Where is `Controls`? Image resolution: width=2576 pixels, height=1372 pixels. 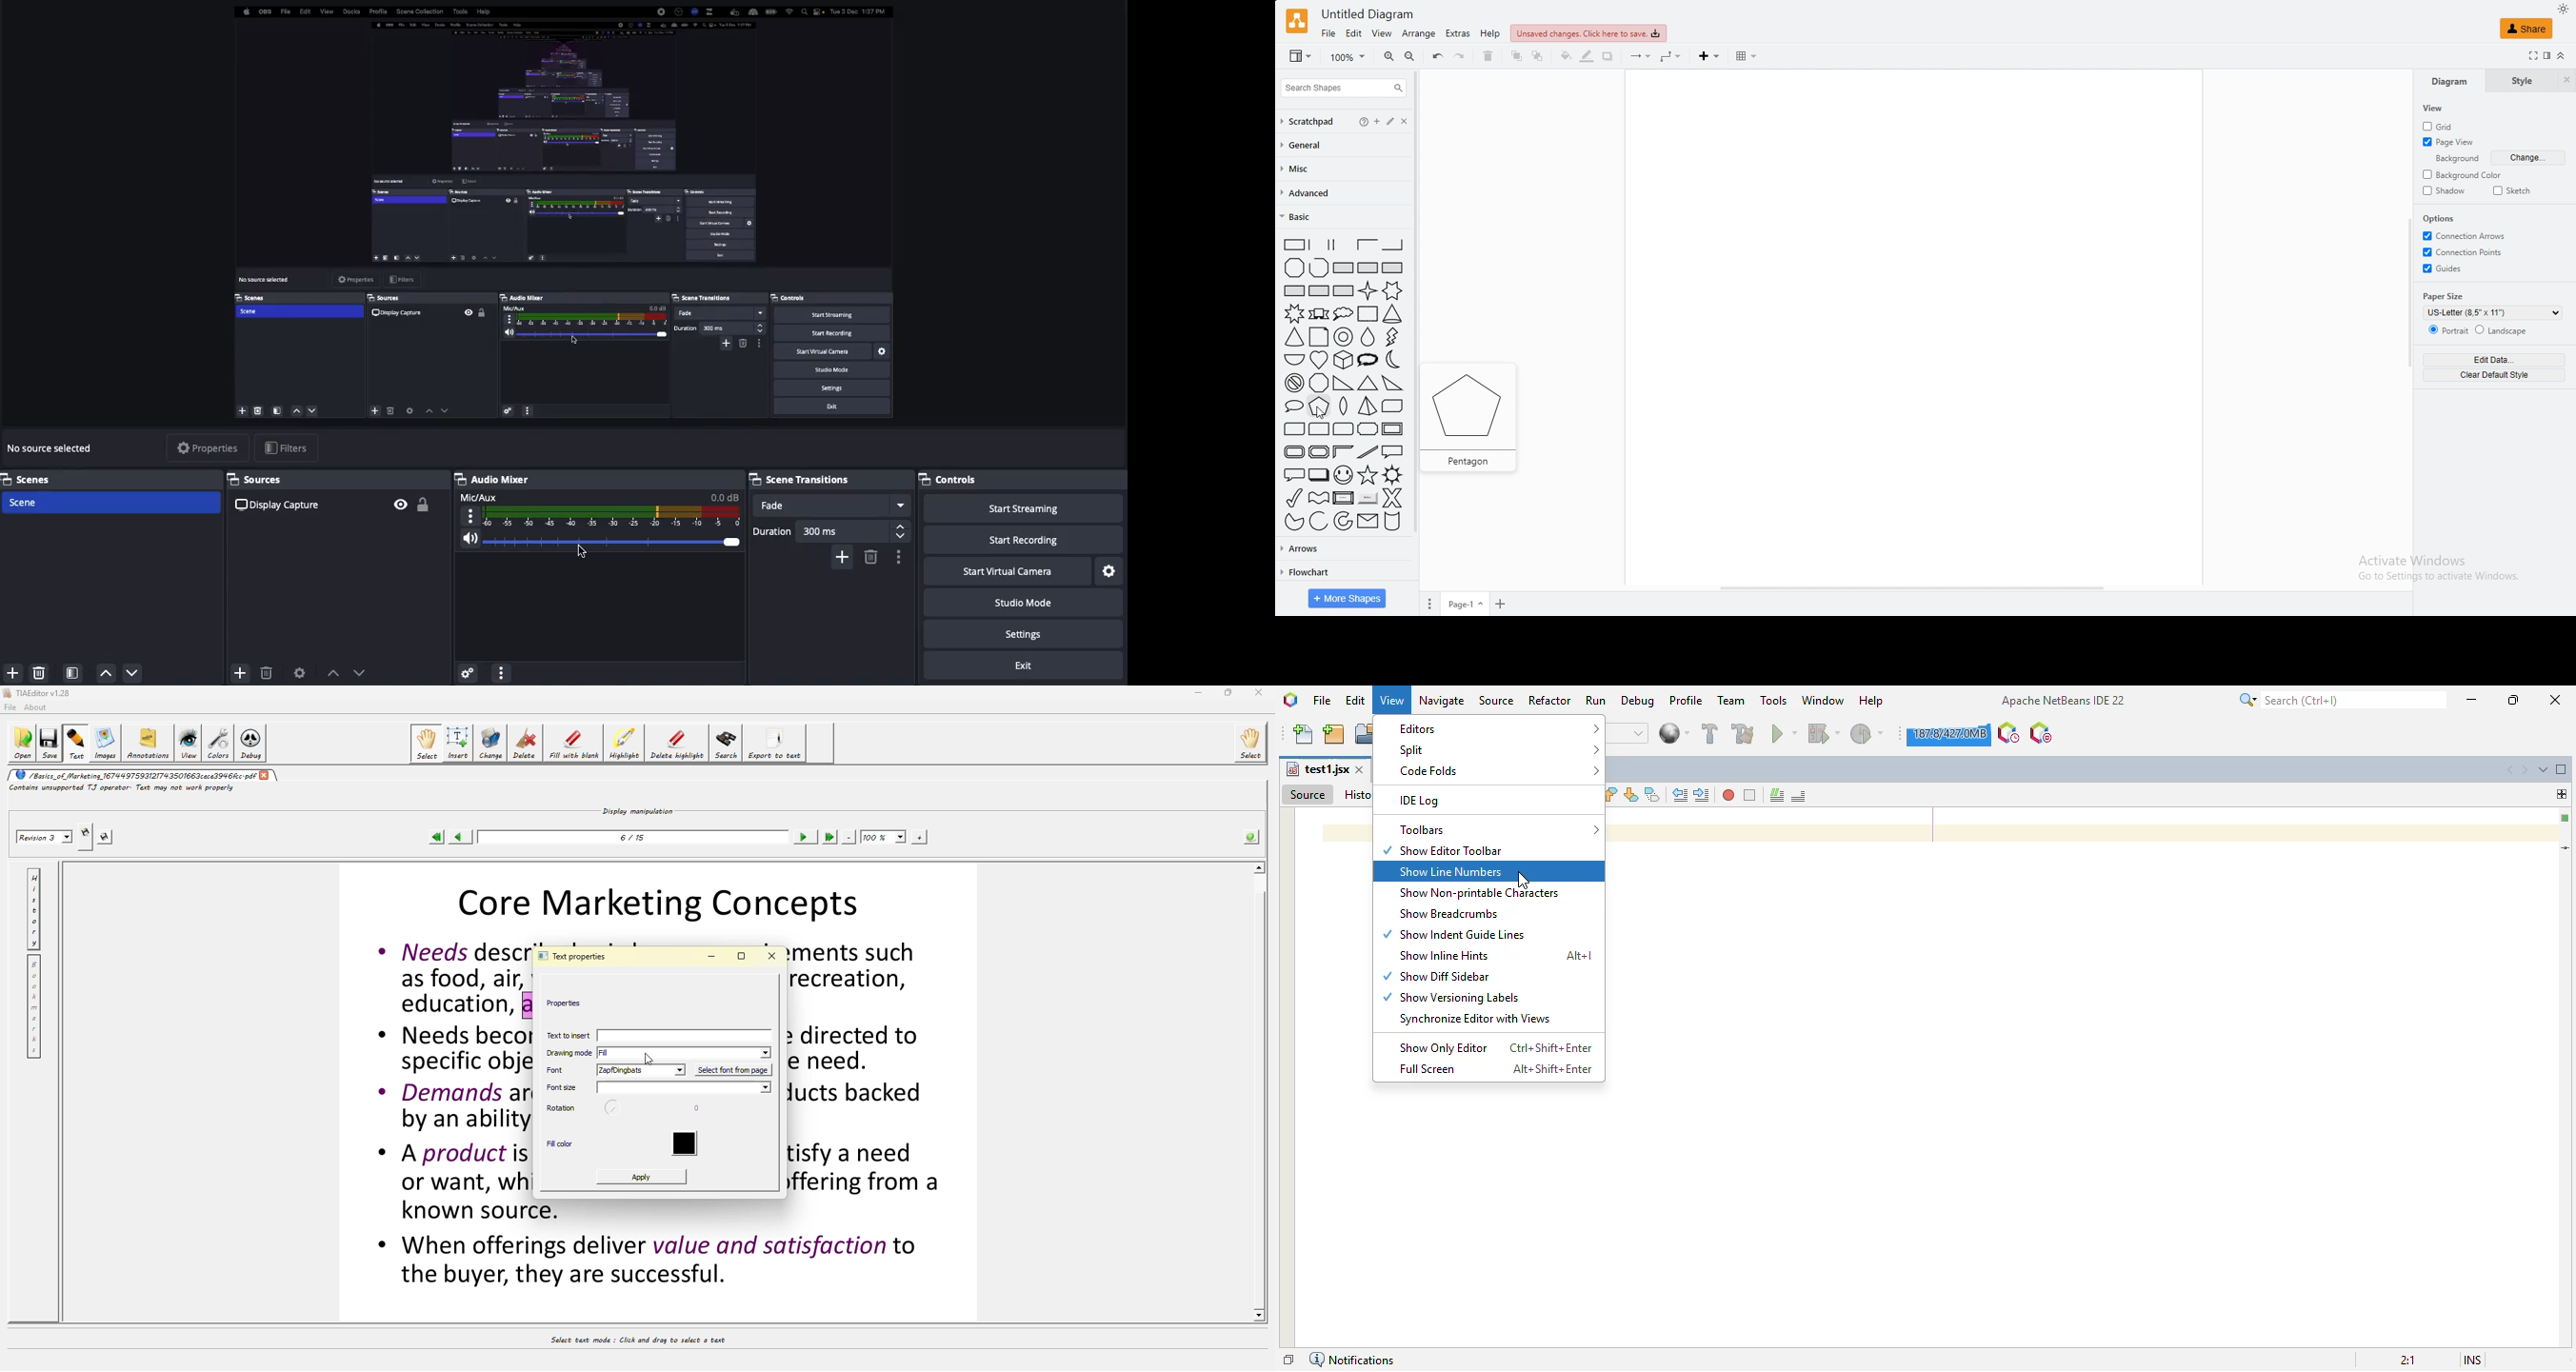 Controls is located at coordinates (955, 479).